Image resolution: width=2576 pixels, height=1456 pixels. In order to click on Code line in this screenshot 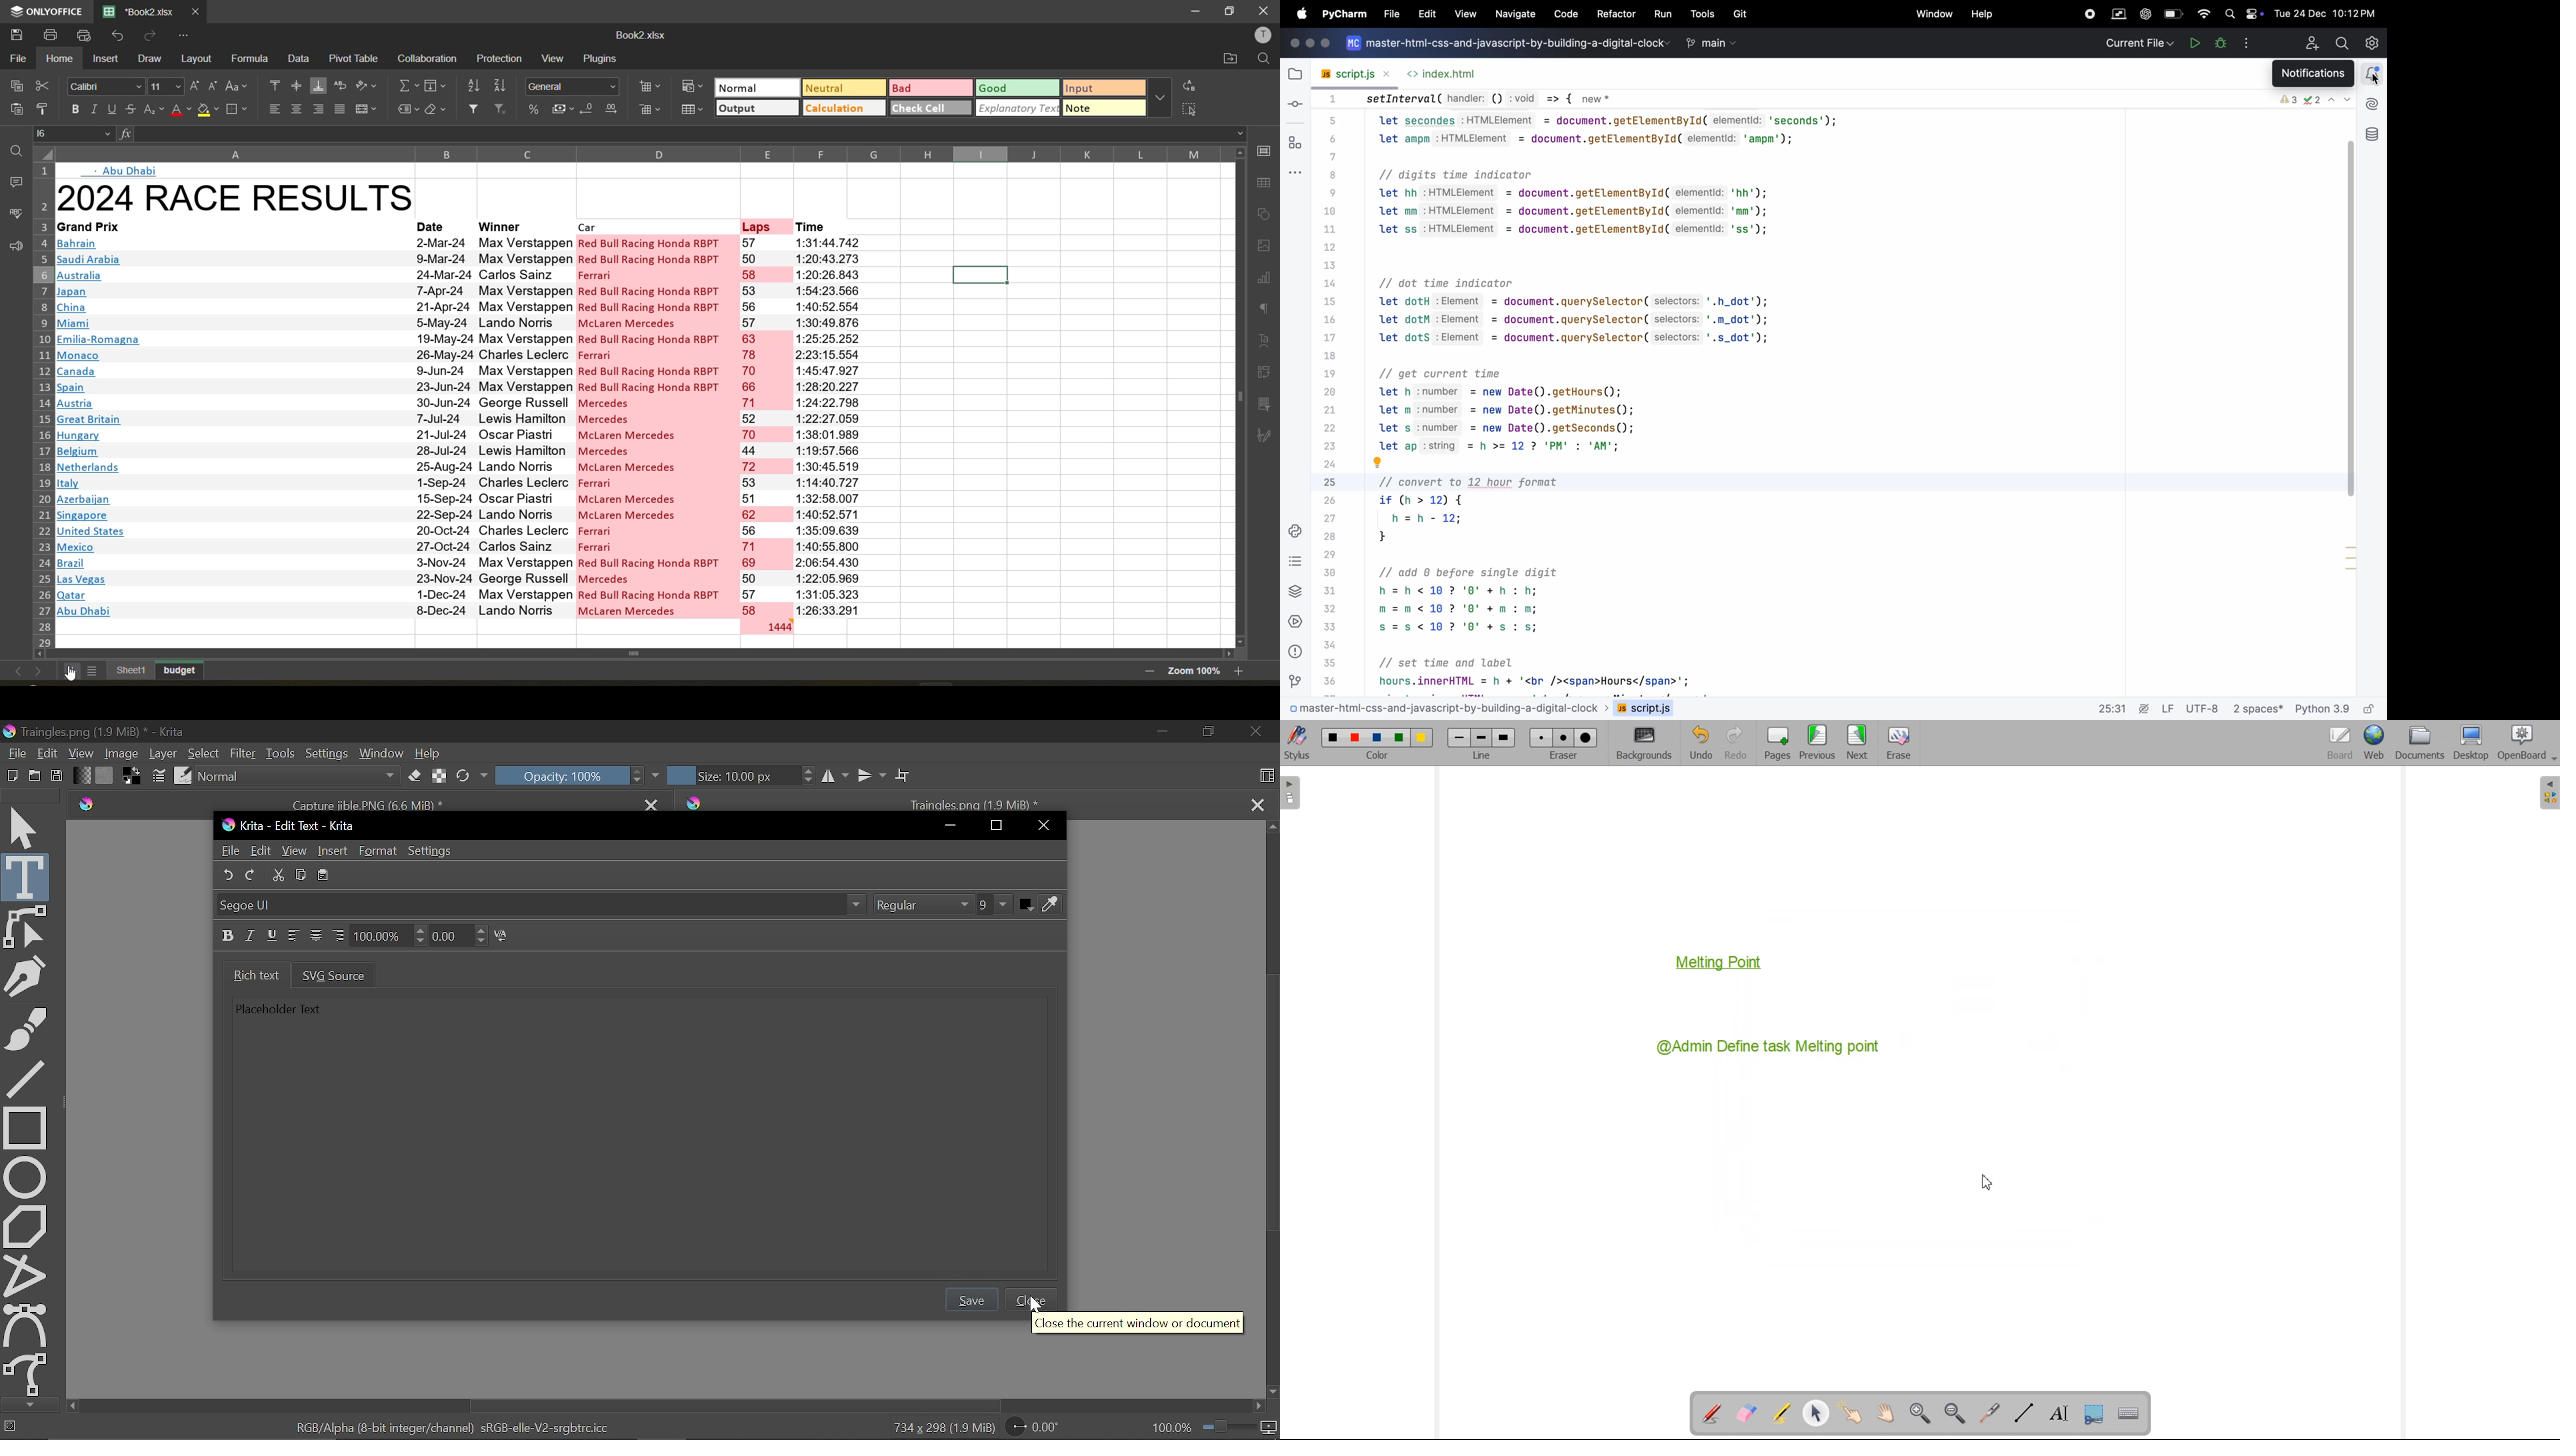, I will do `click(1330, 392)`.